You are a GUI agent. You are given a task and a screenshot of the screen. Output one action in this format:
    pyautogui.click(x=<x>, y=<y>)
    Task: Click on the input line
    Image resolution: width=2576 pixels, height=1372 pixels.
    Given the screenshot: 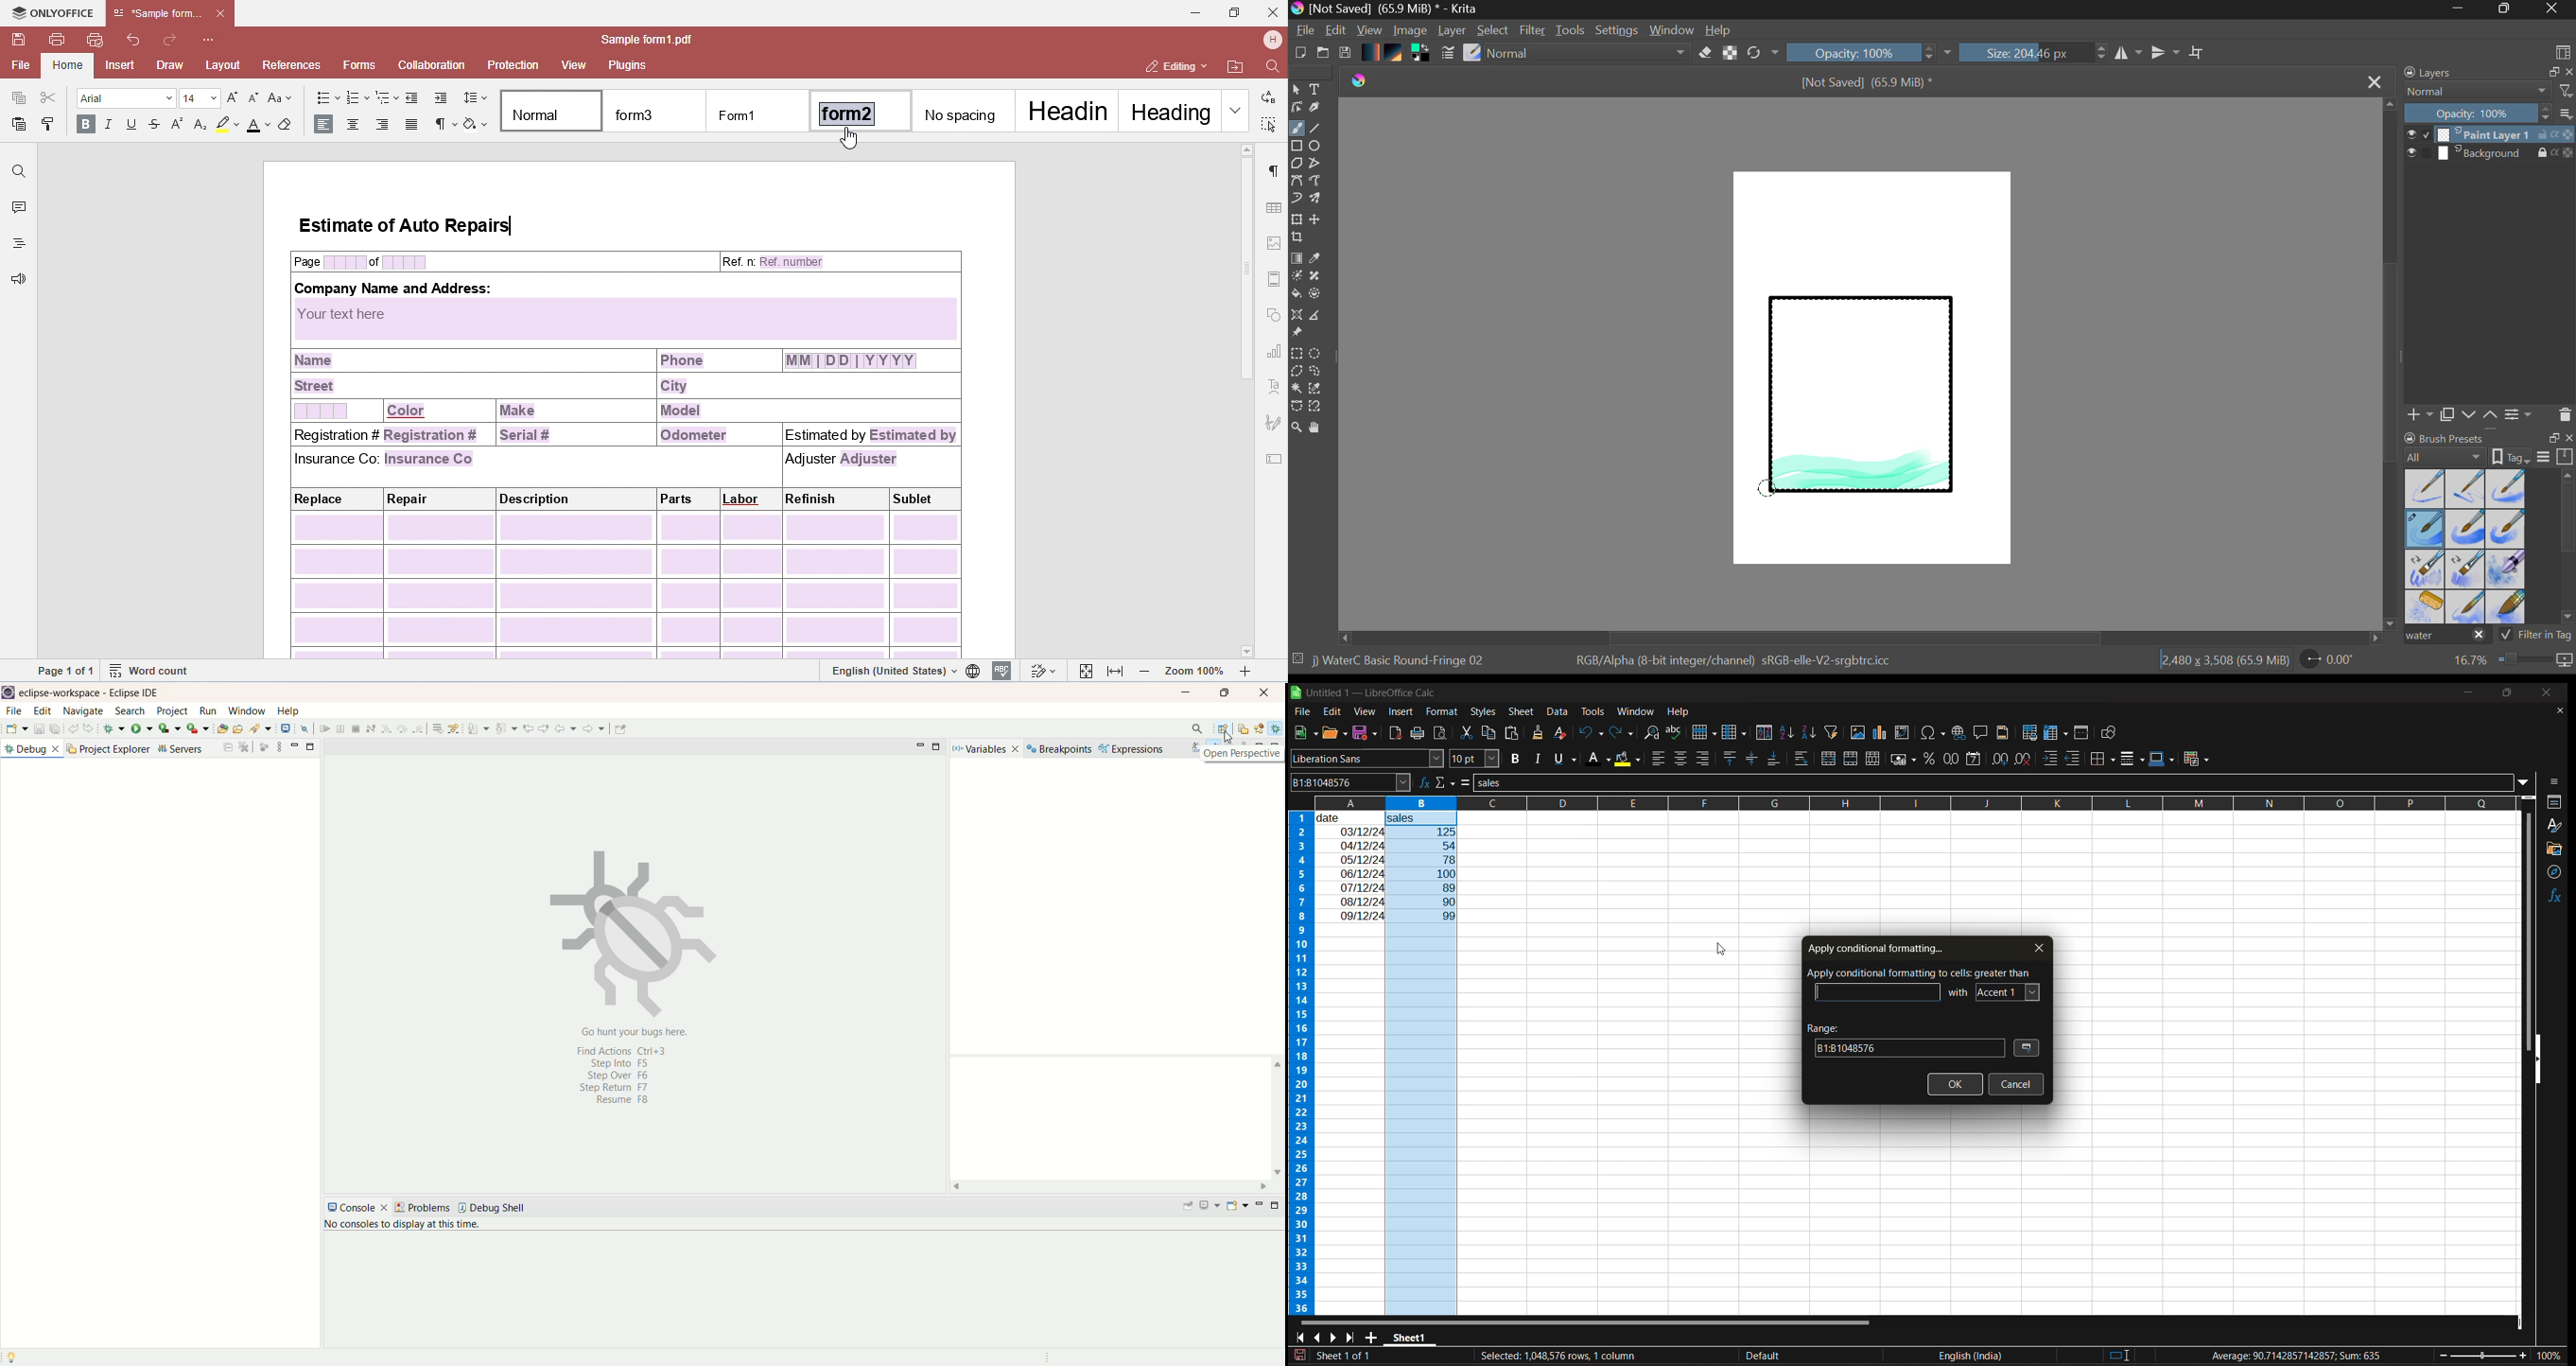 What is the action you would take?
    pyautogui.click(x=1879, y=992)
    